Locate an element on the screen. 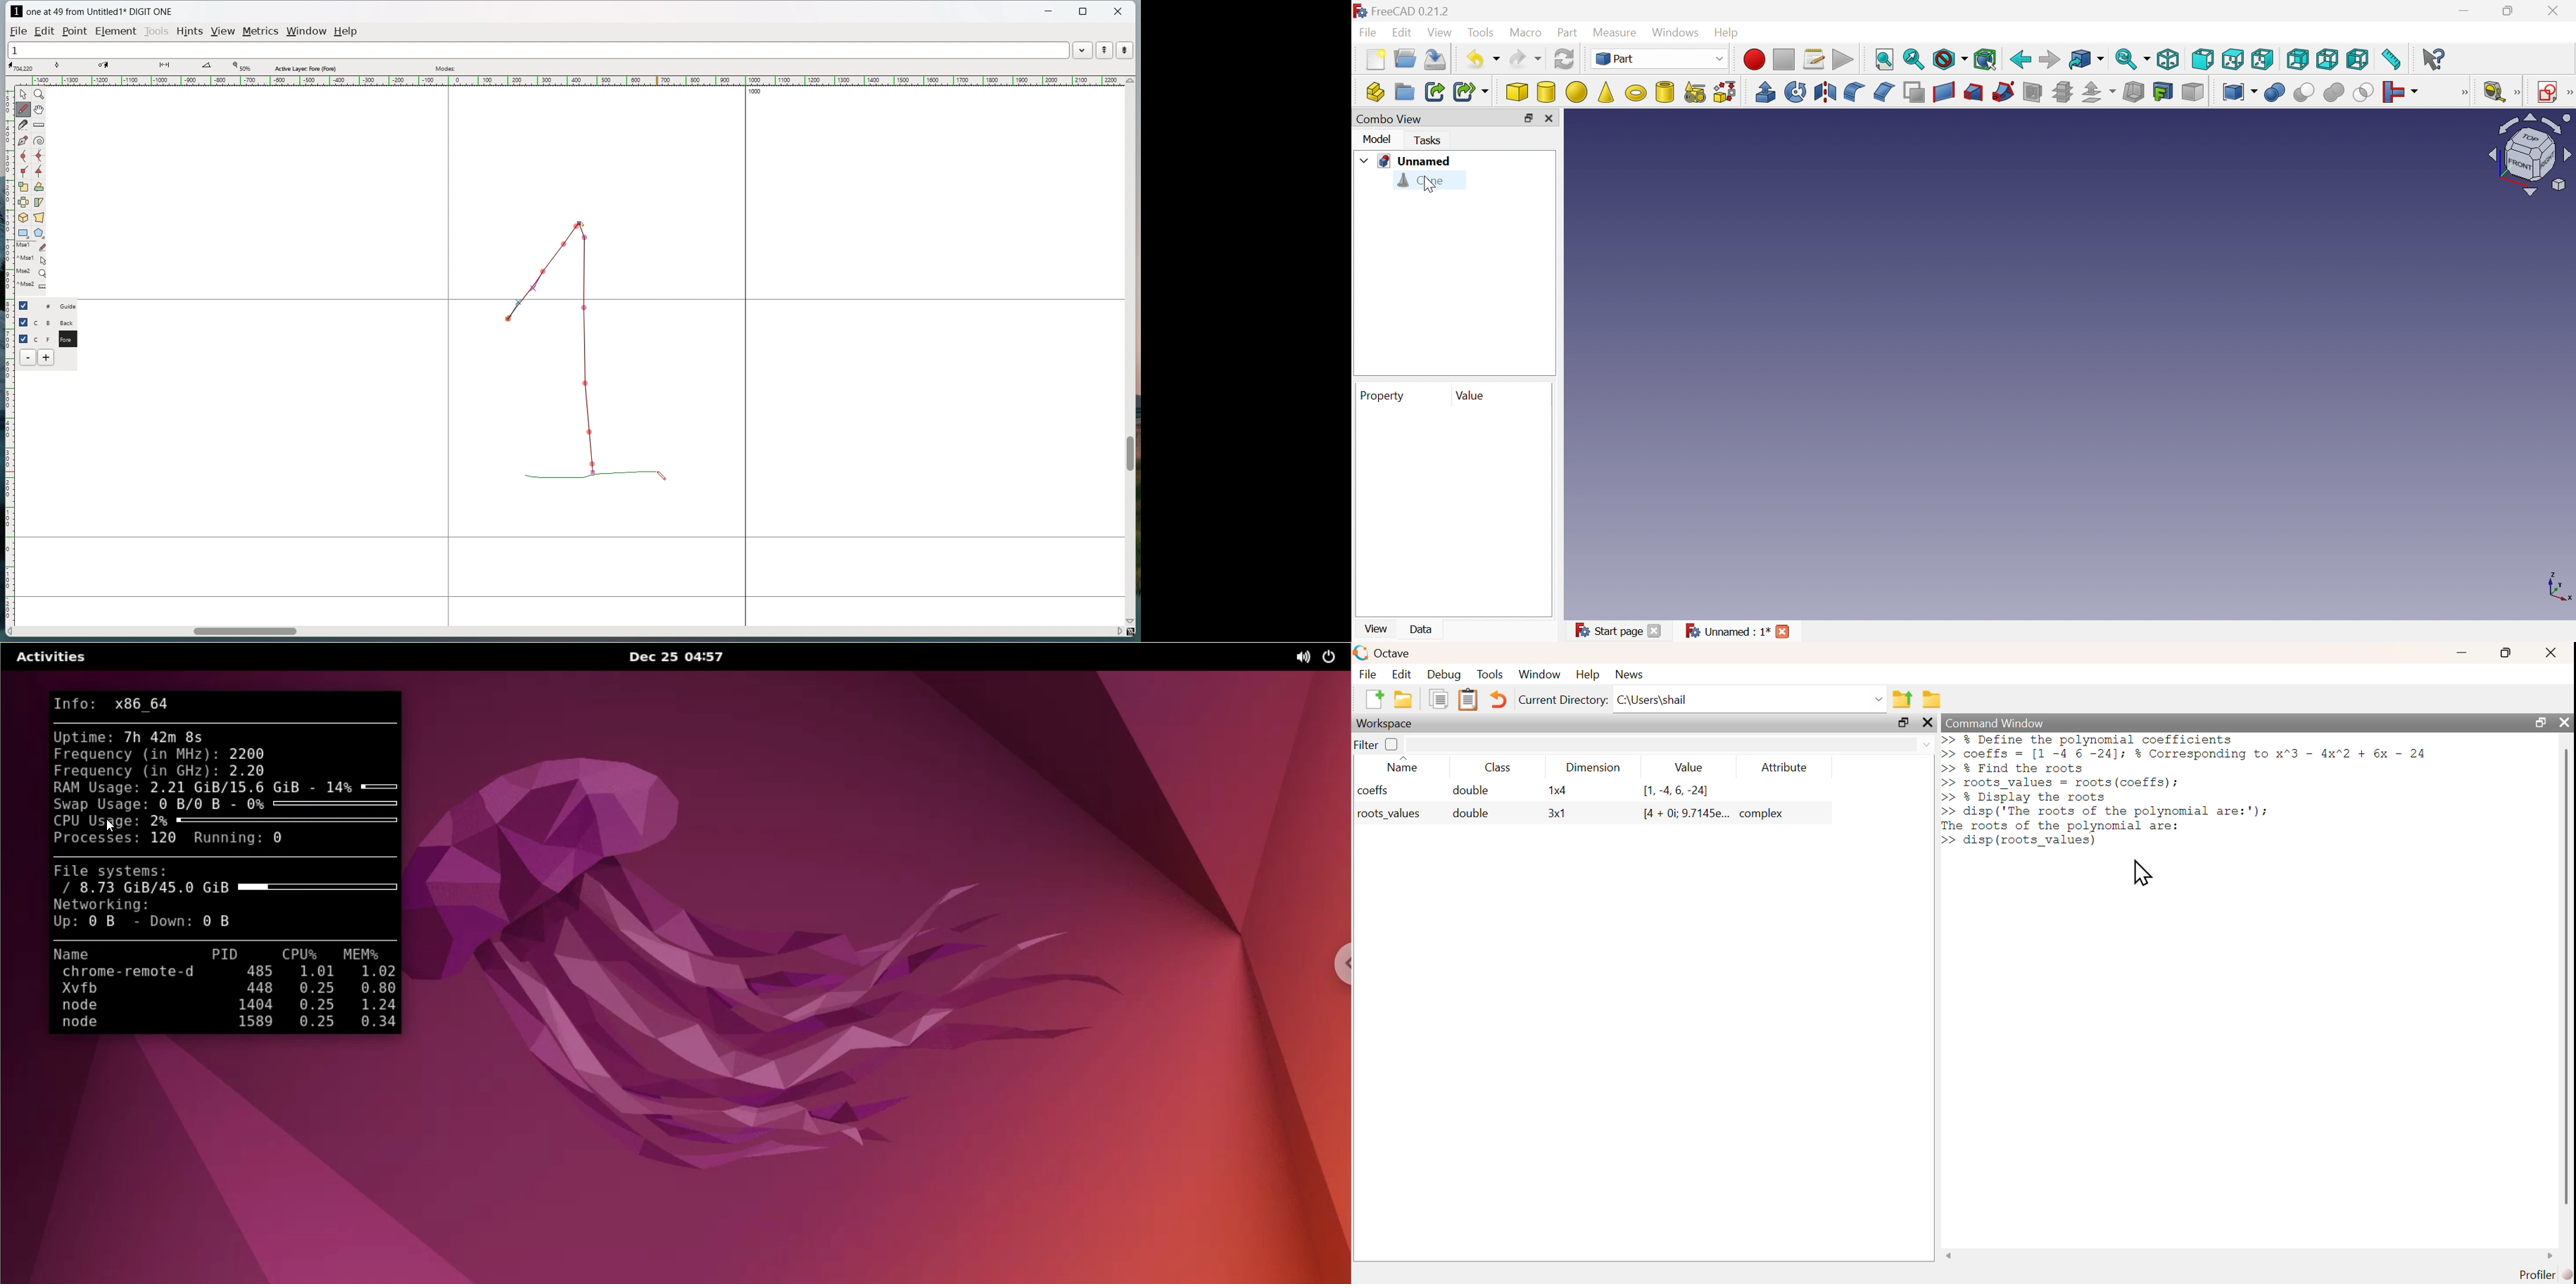 The height and width of the screenshot is (1288, 2576). Undo is located at coordinates (1496, 700).